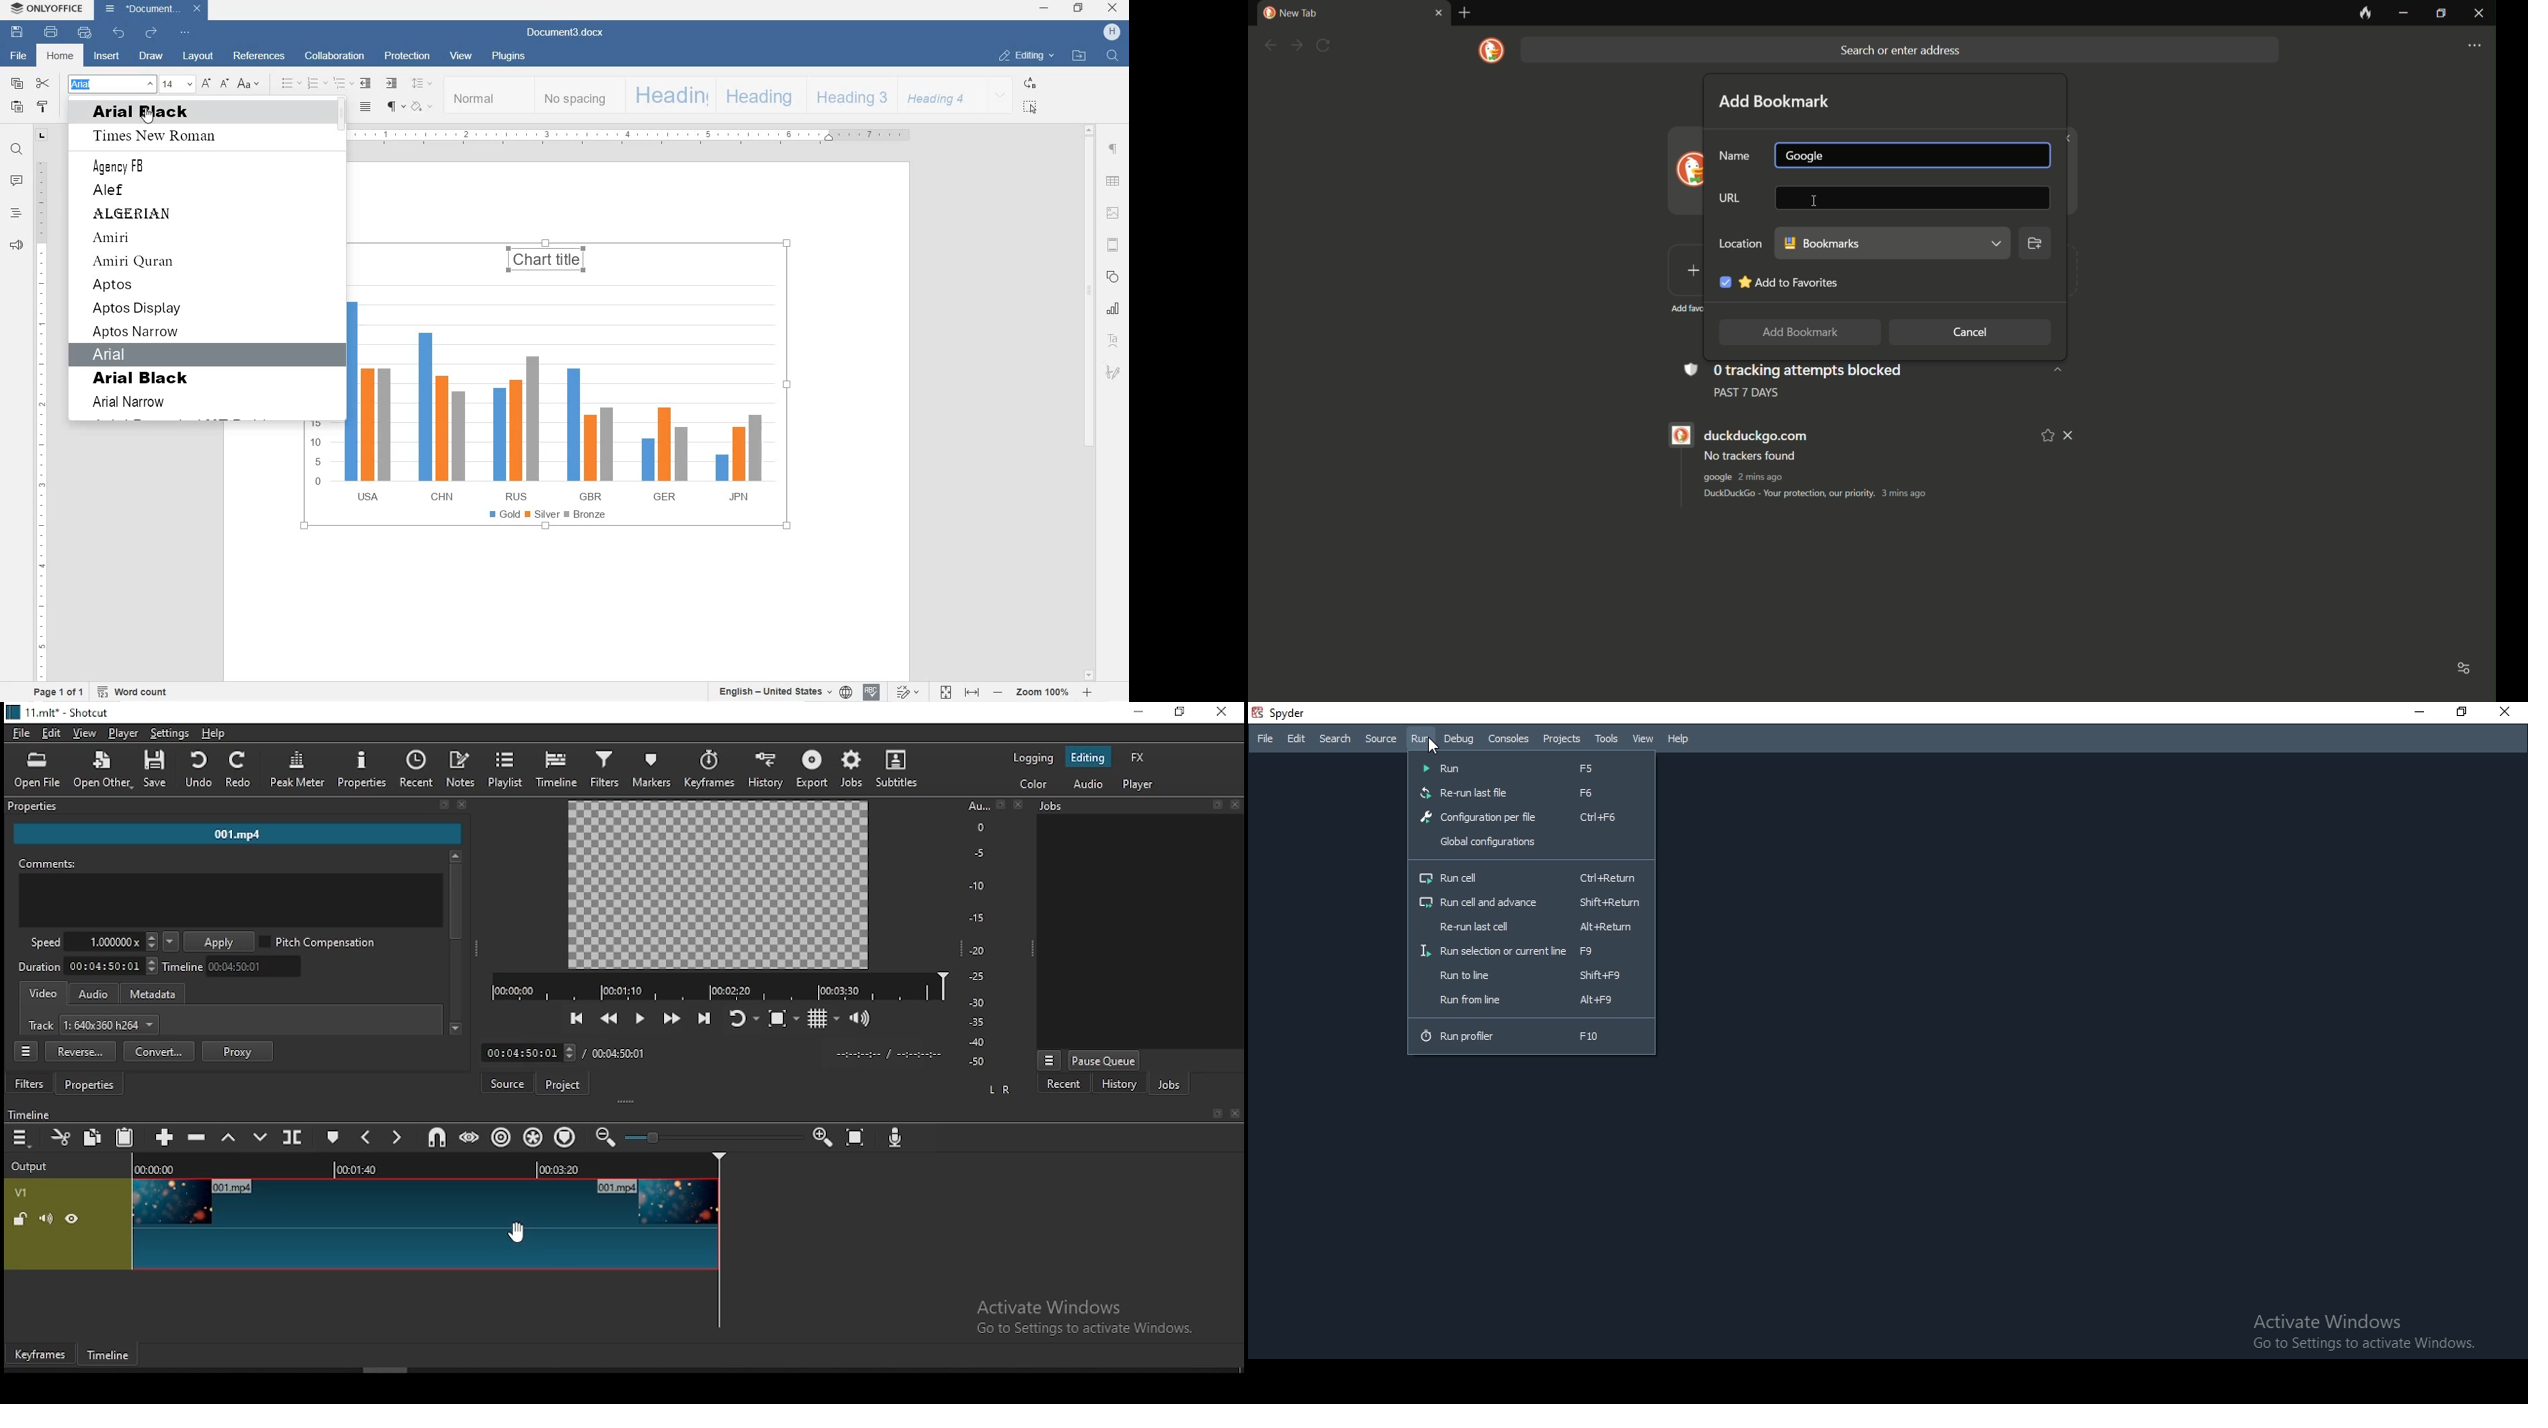 Image resolution: width=2548 pixels, height=1428 pixels. Describe the element at coordinates (111, 84) in the screenshot. I see `FONT NAME` at that location.